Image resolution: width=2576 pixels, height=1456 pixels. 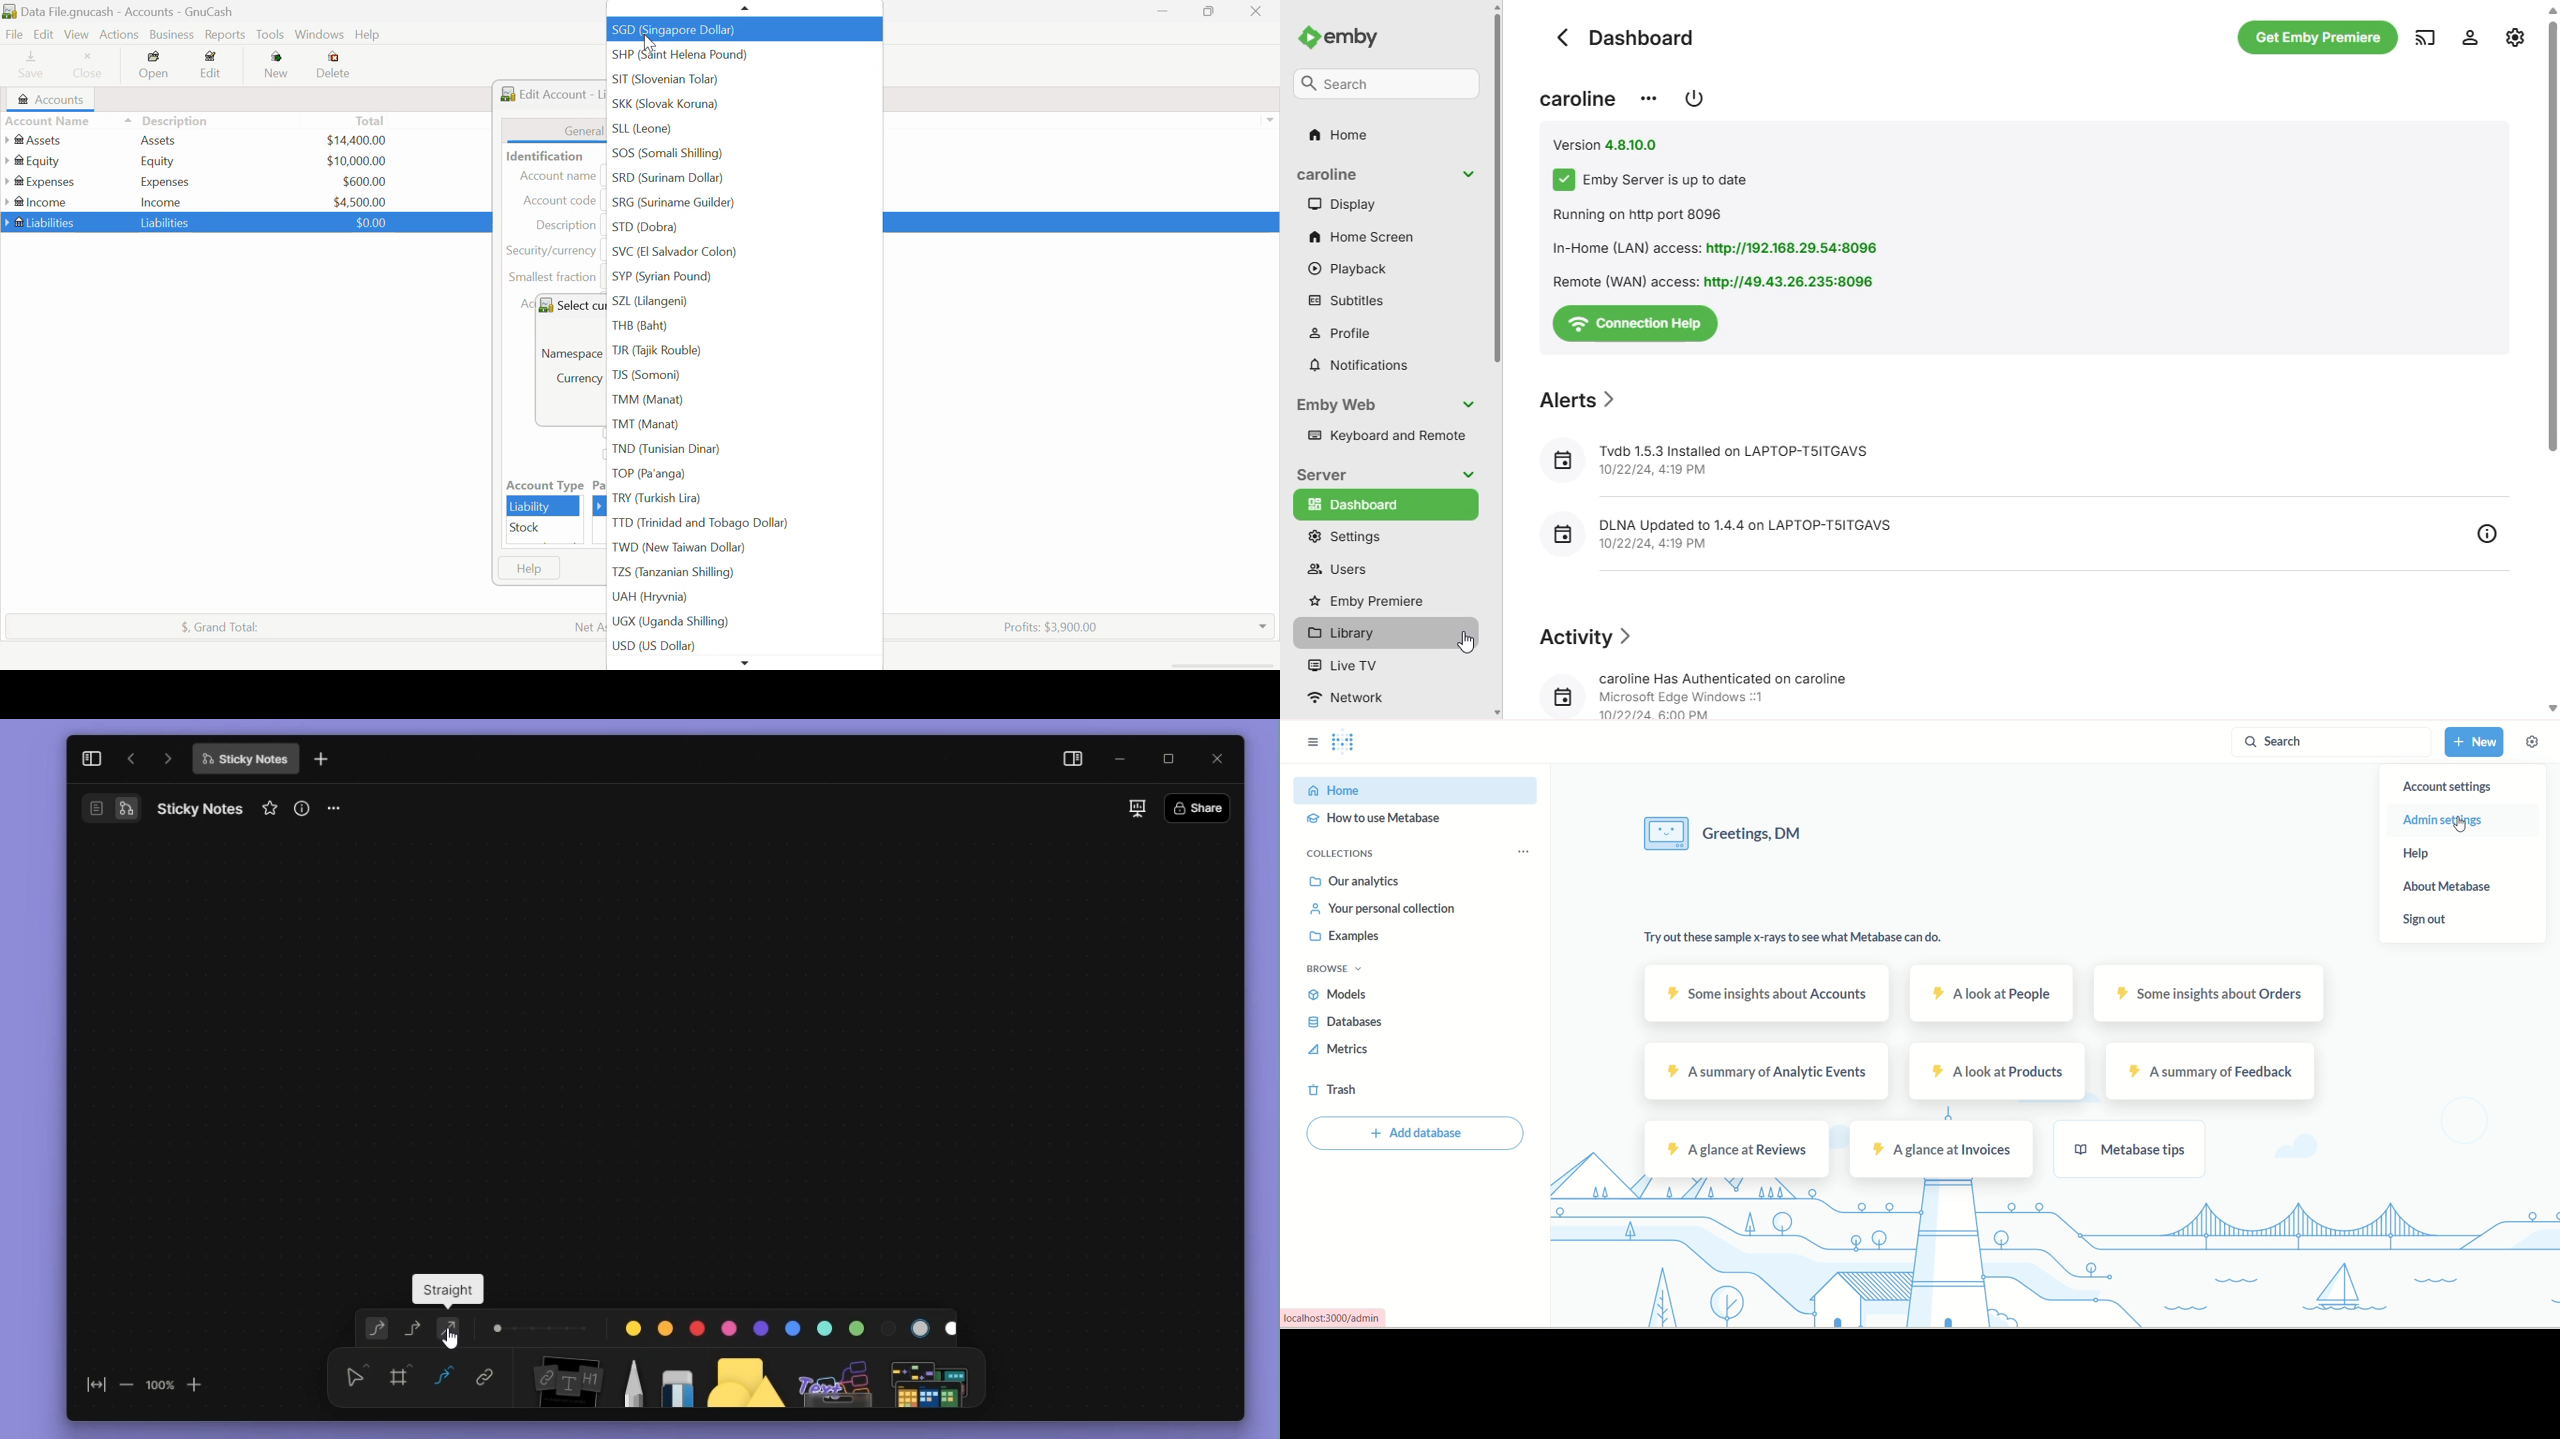 I want to click on Tools, so click(x=271, y=35).